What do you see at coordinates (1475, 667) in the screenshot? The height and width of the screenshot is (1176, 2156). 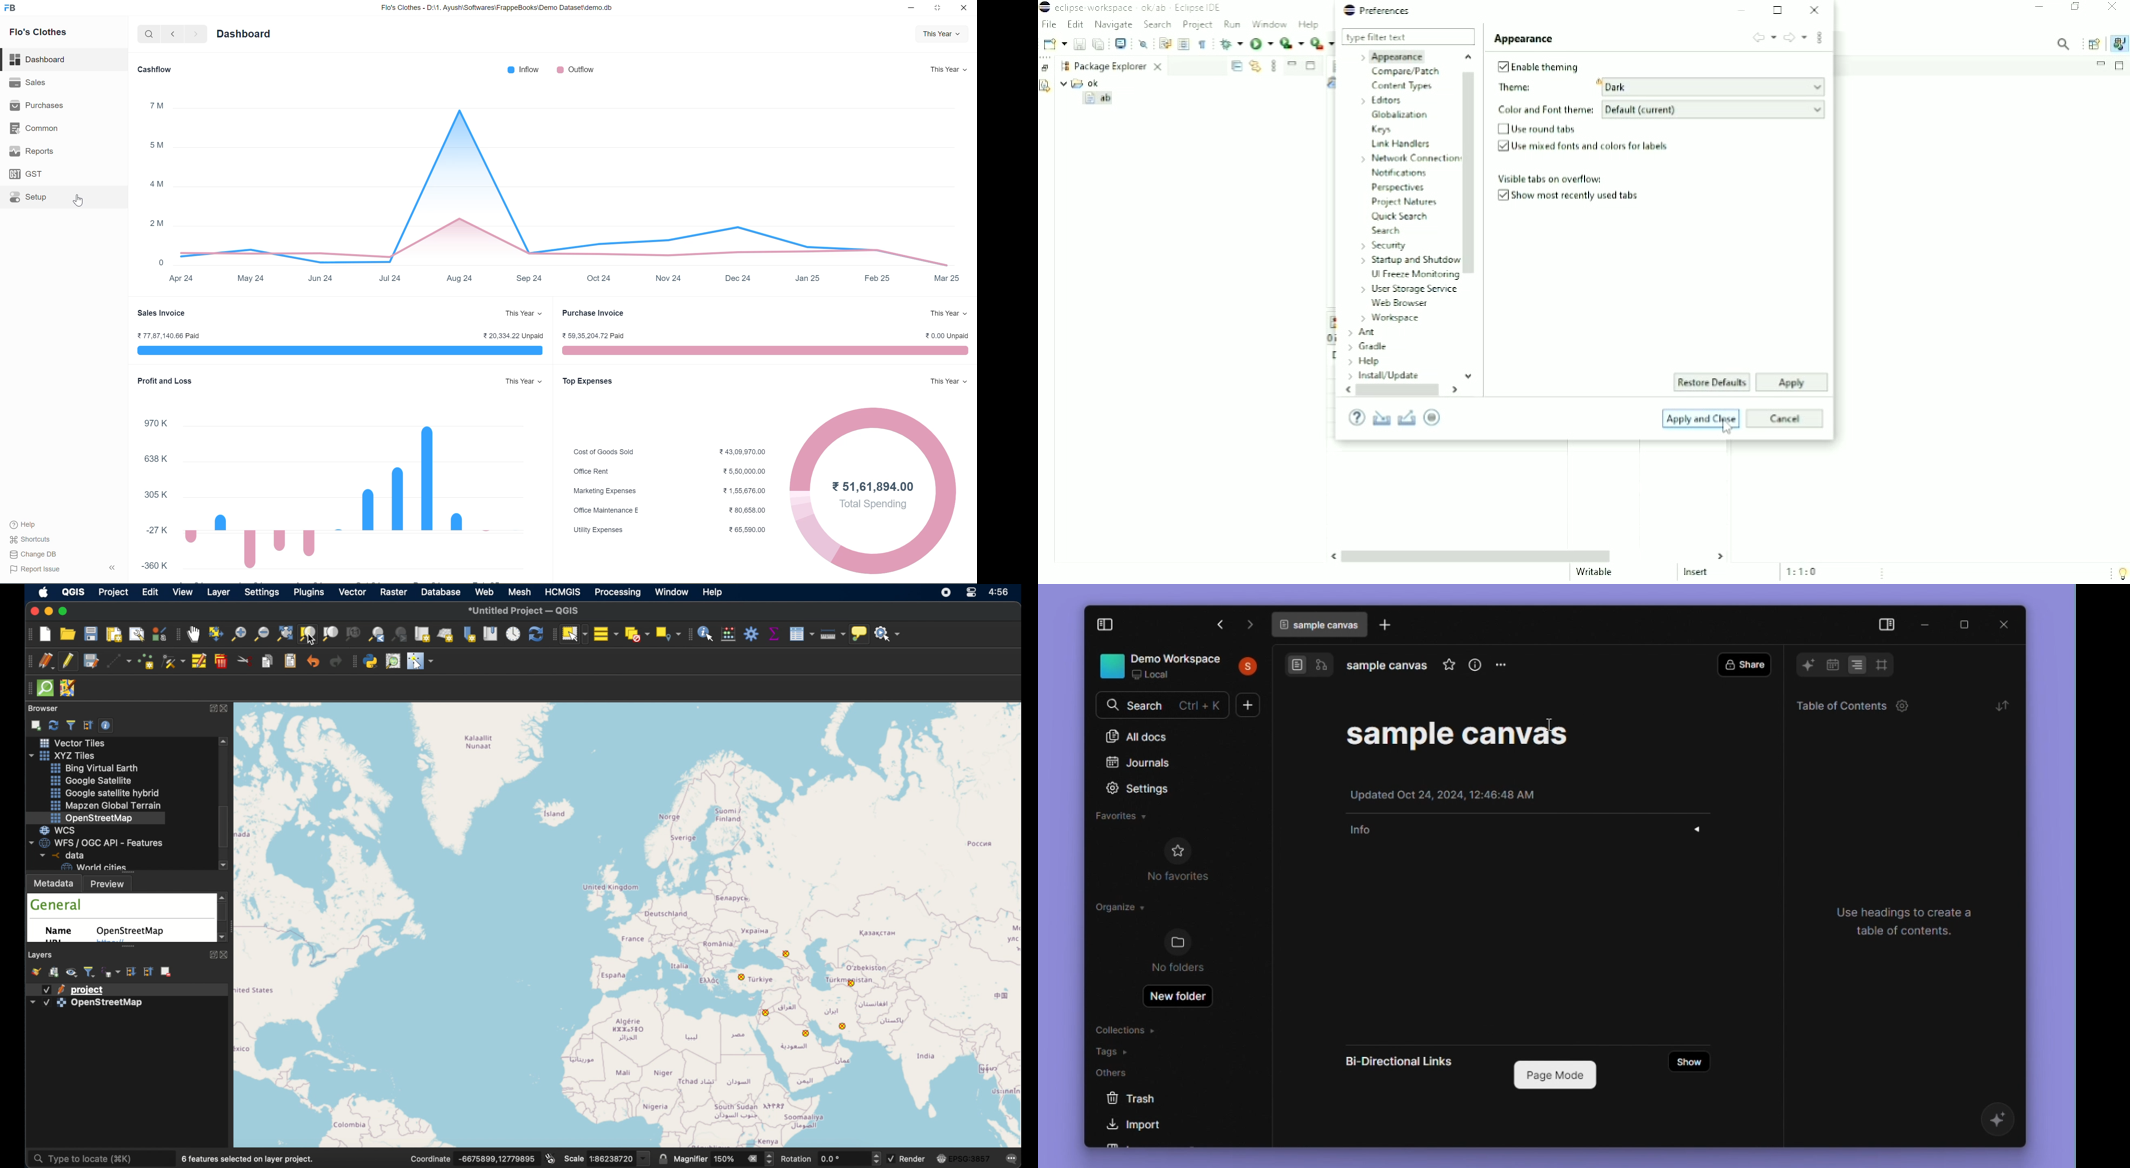 I see `info` at bounding box center [1475, 667].